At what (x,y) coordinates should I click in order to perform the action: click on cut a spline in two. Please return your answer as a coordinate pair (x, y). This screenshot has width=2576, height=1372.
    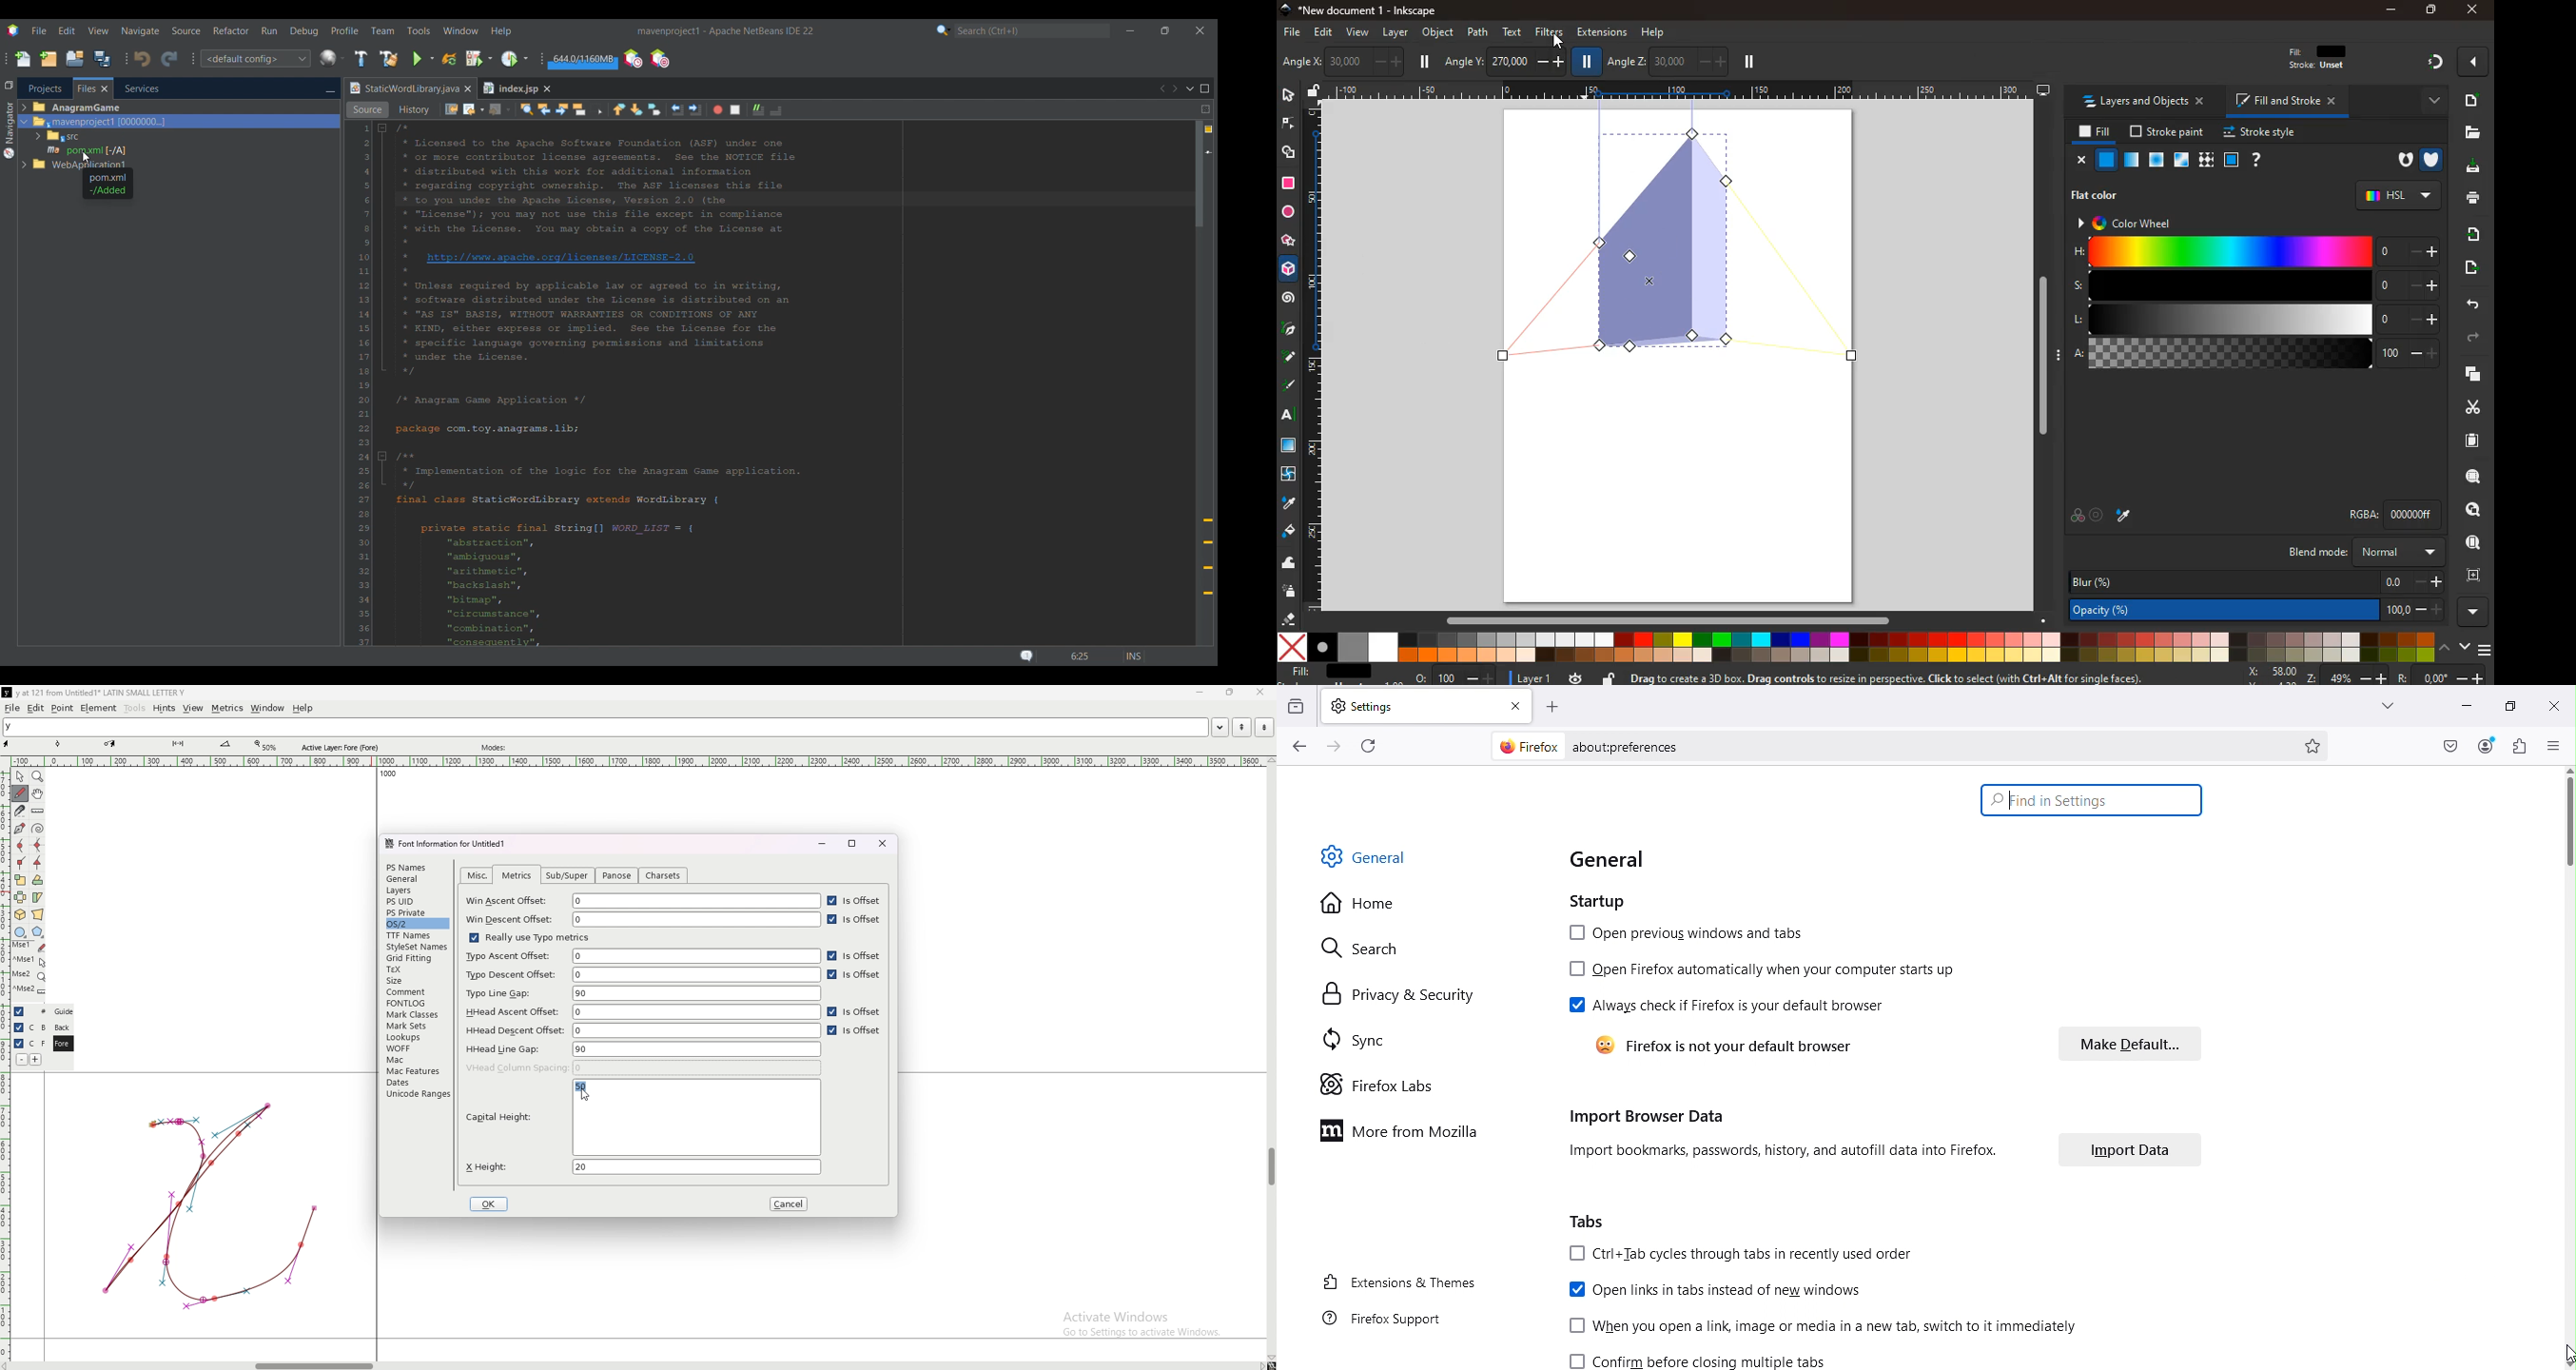
    Looking at the image, I should click on (19, 811).